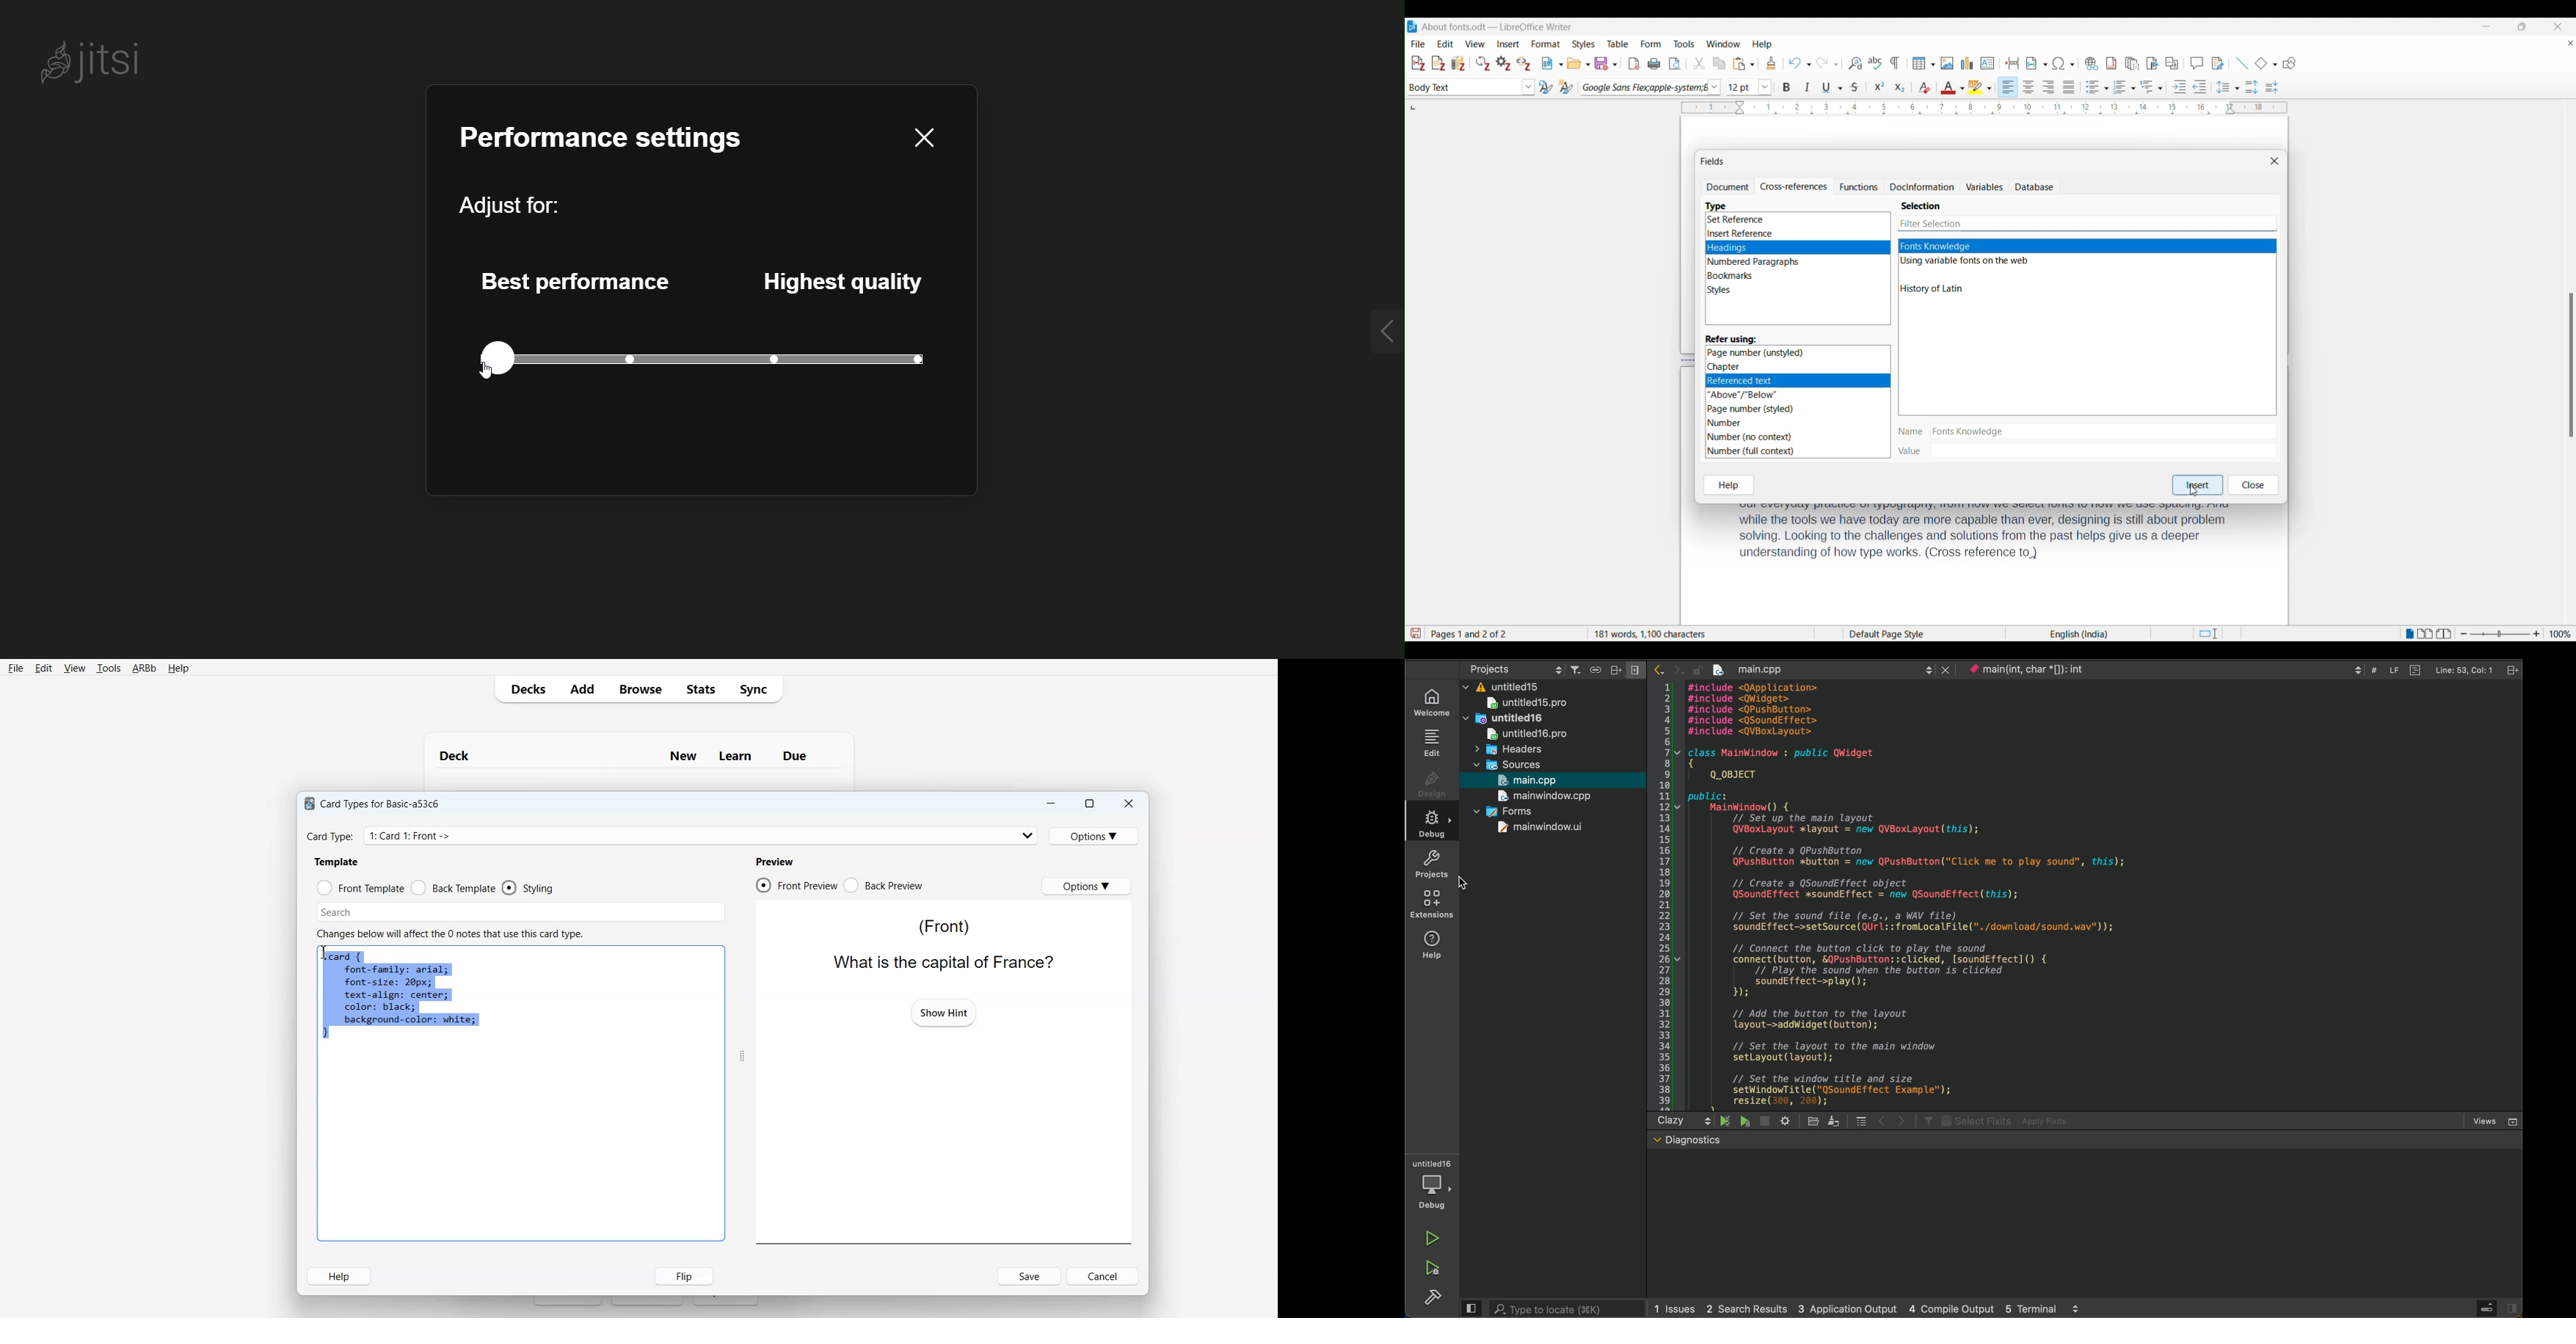 The image size is (2576, 1344). What do you see at coordinates (1431, 904) in the screenshot?
I see `extensions` at bounding box center [1431, 904].